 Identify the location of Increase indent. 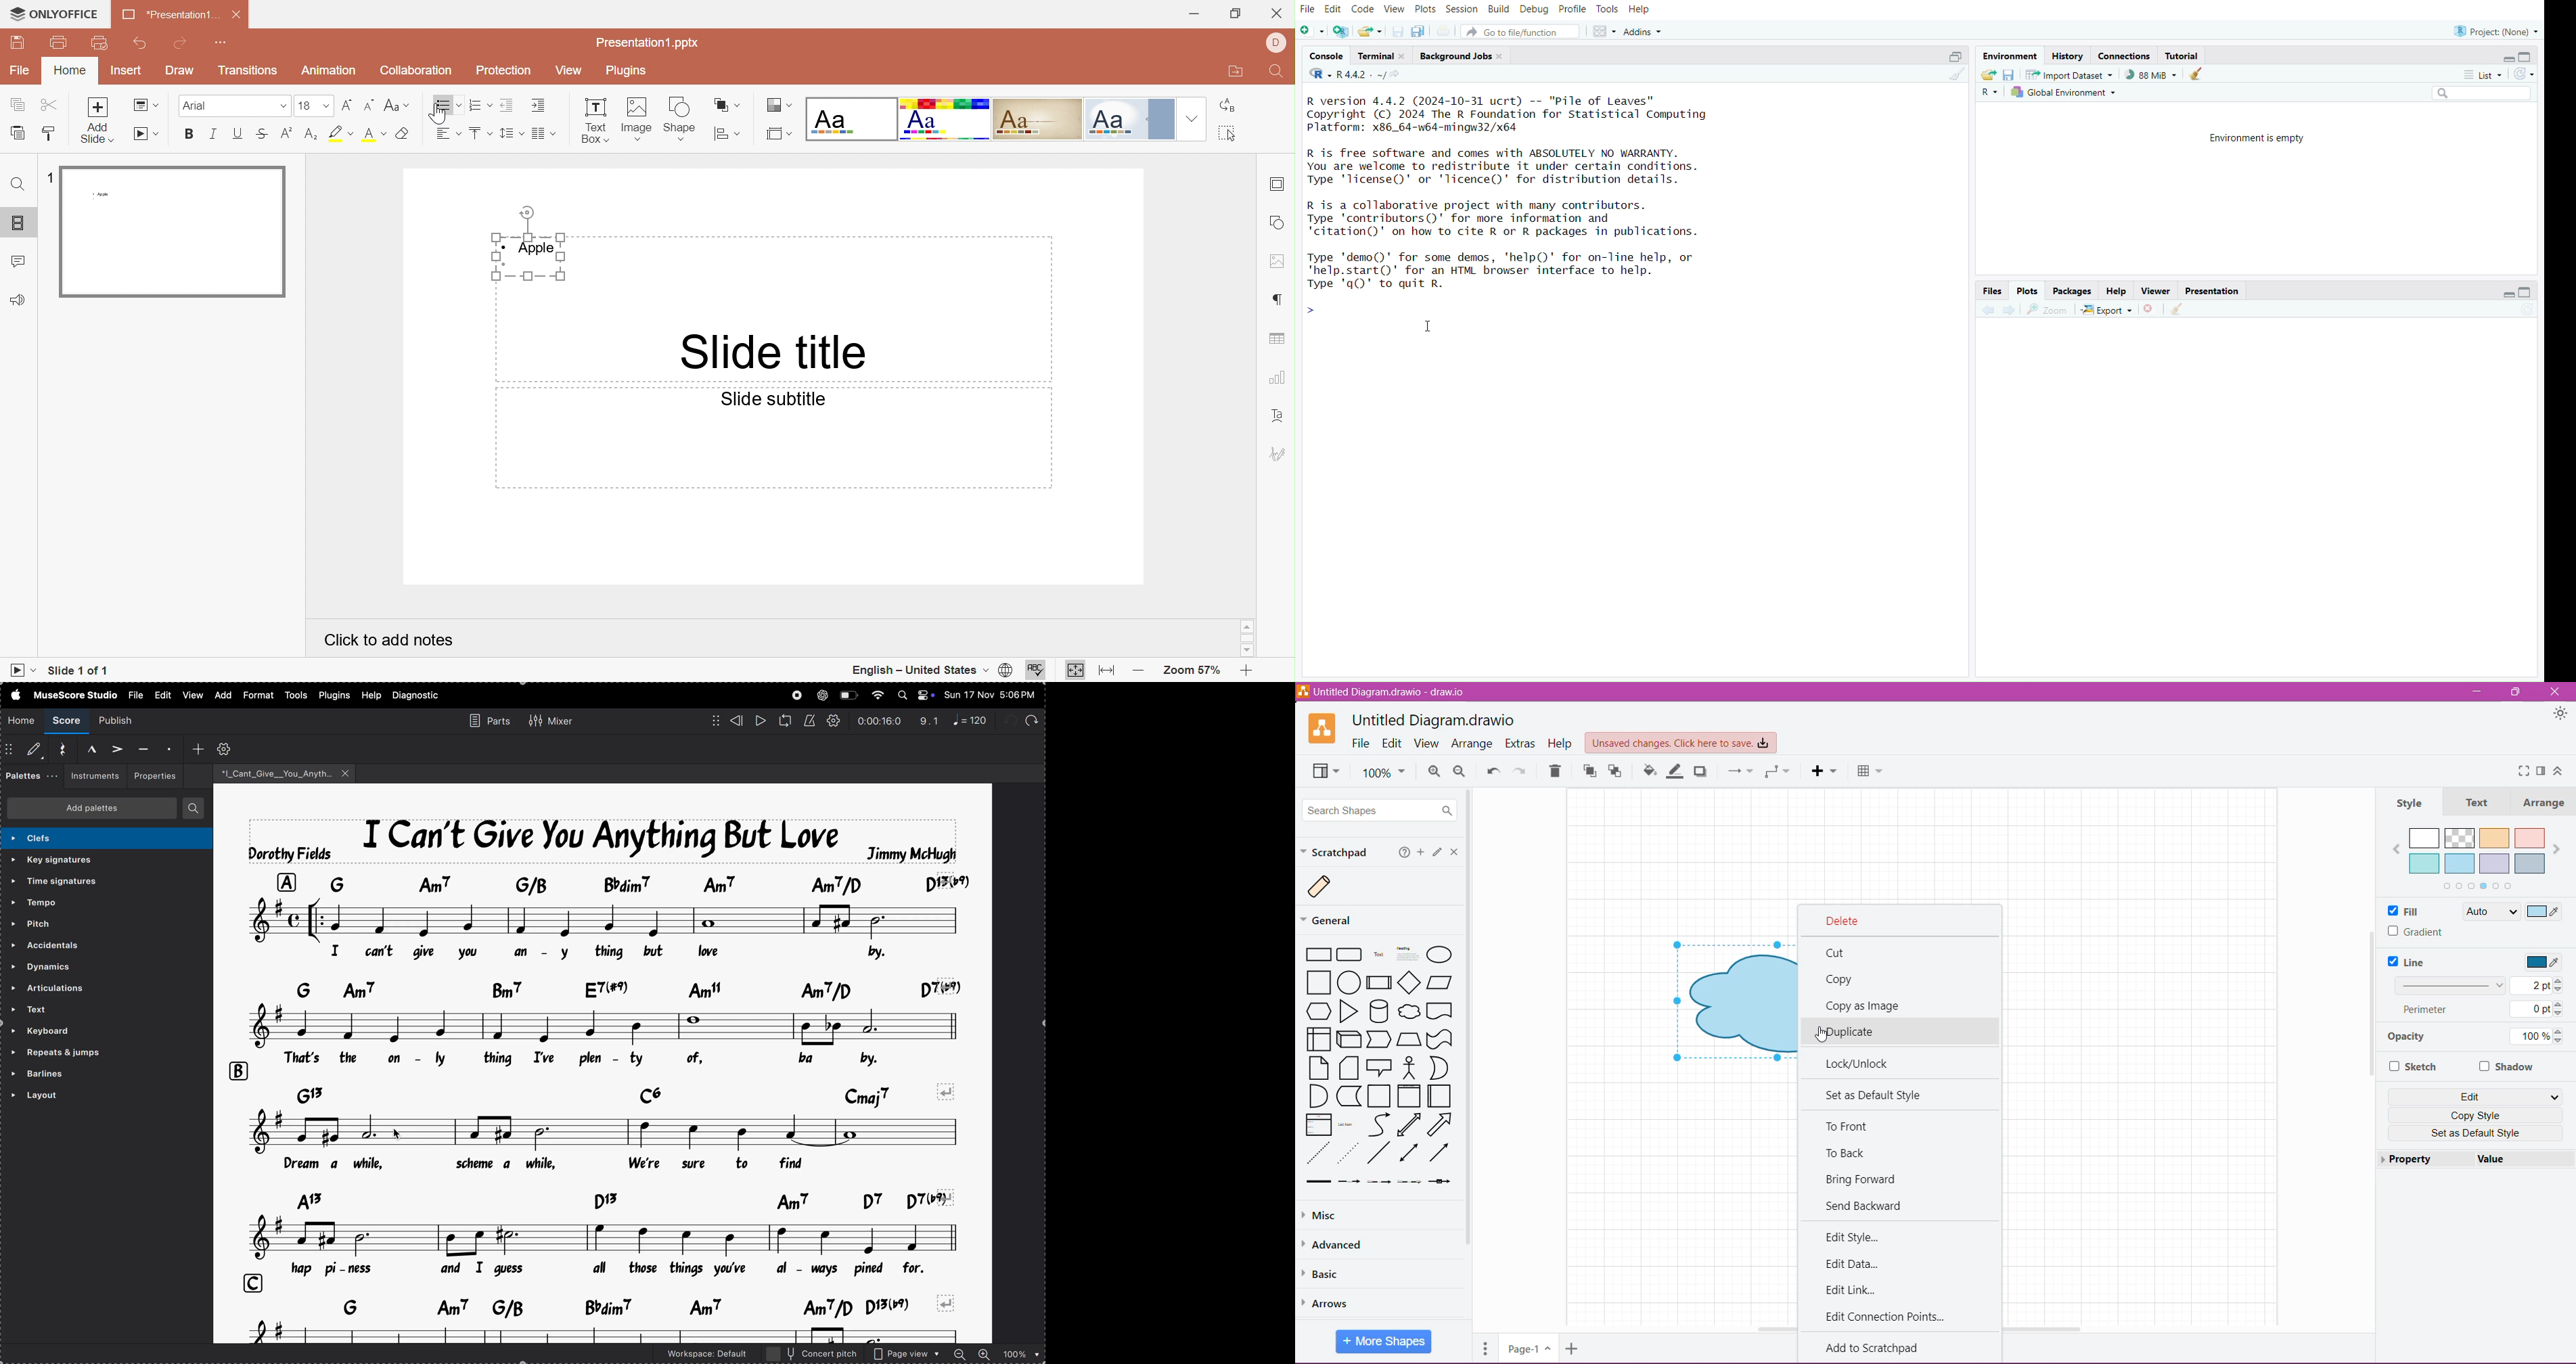
(539, 106).